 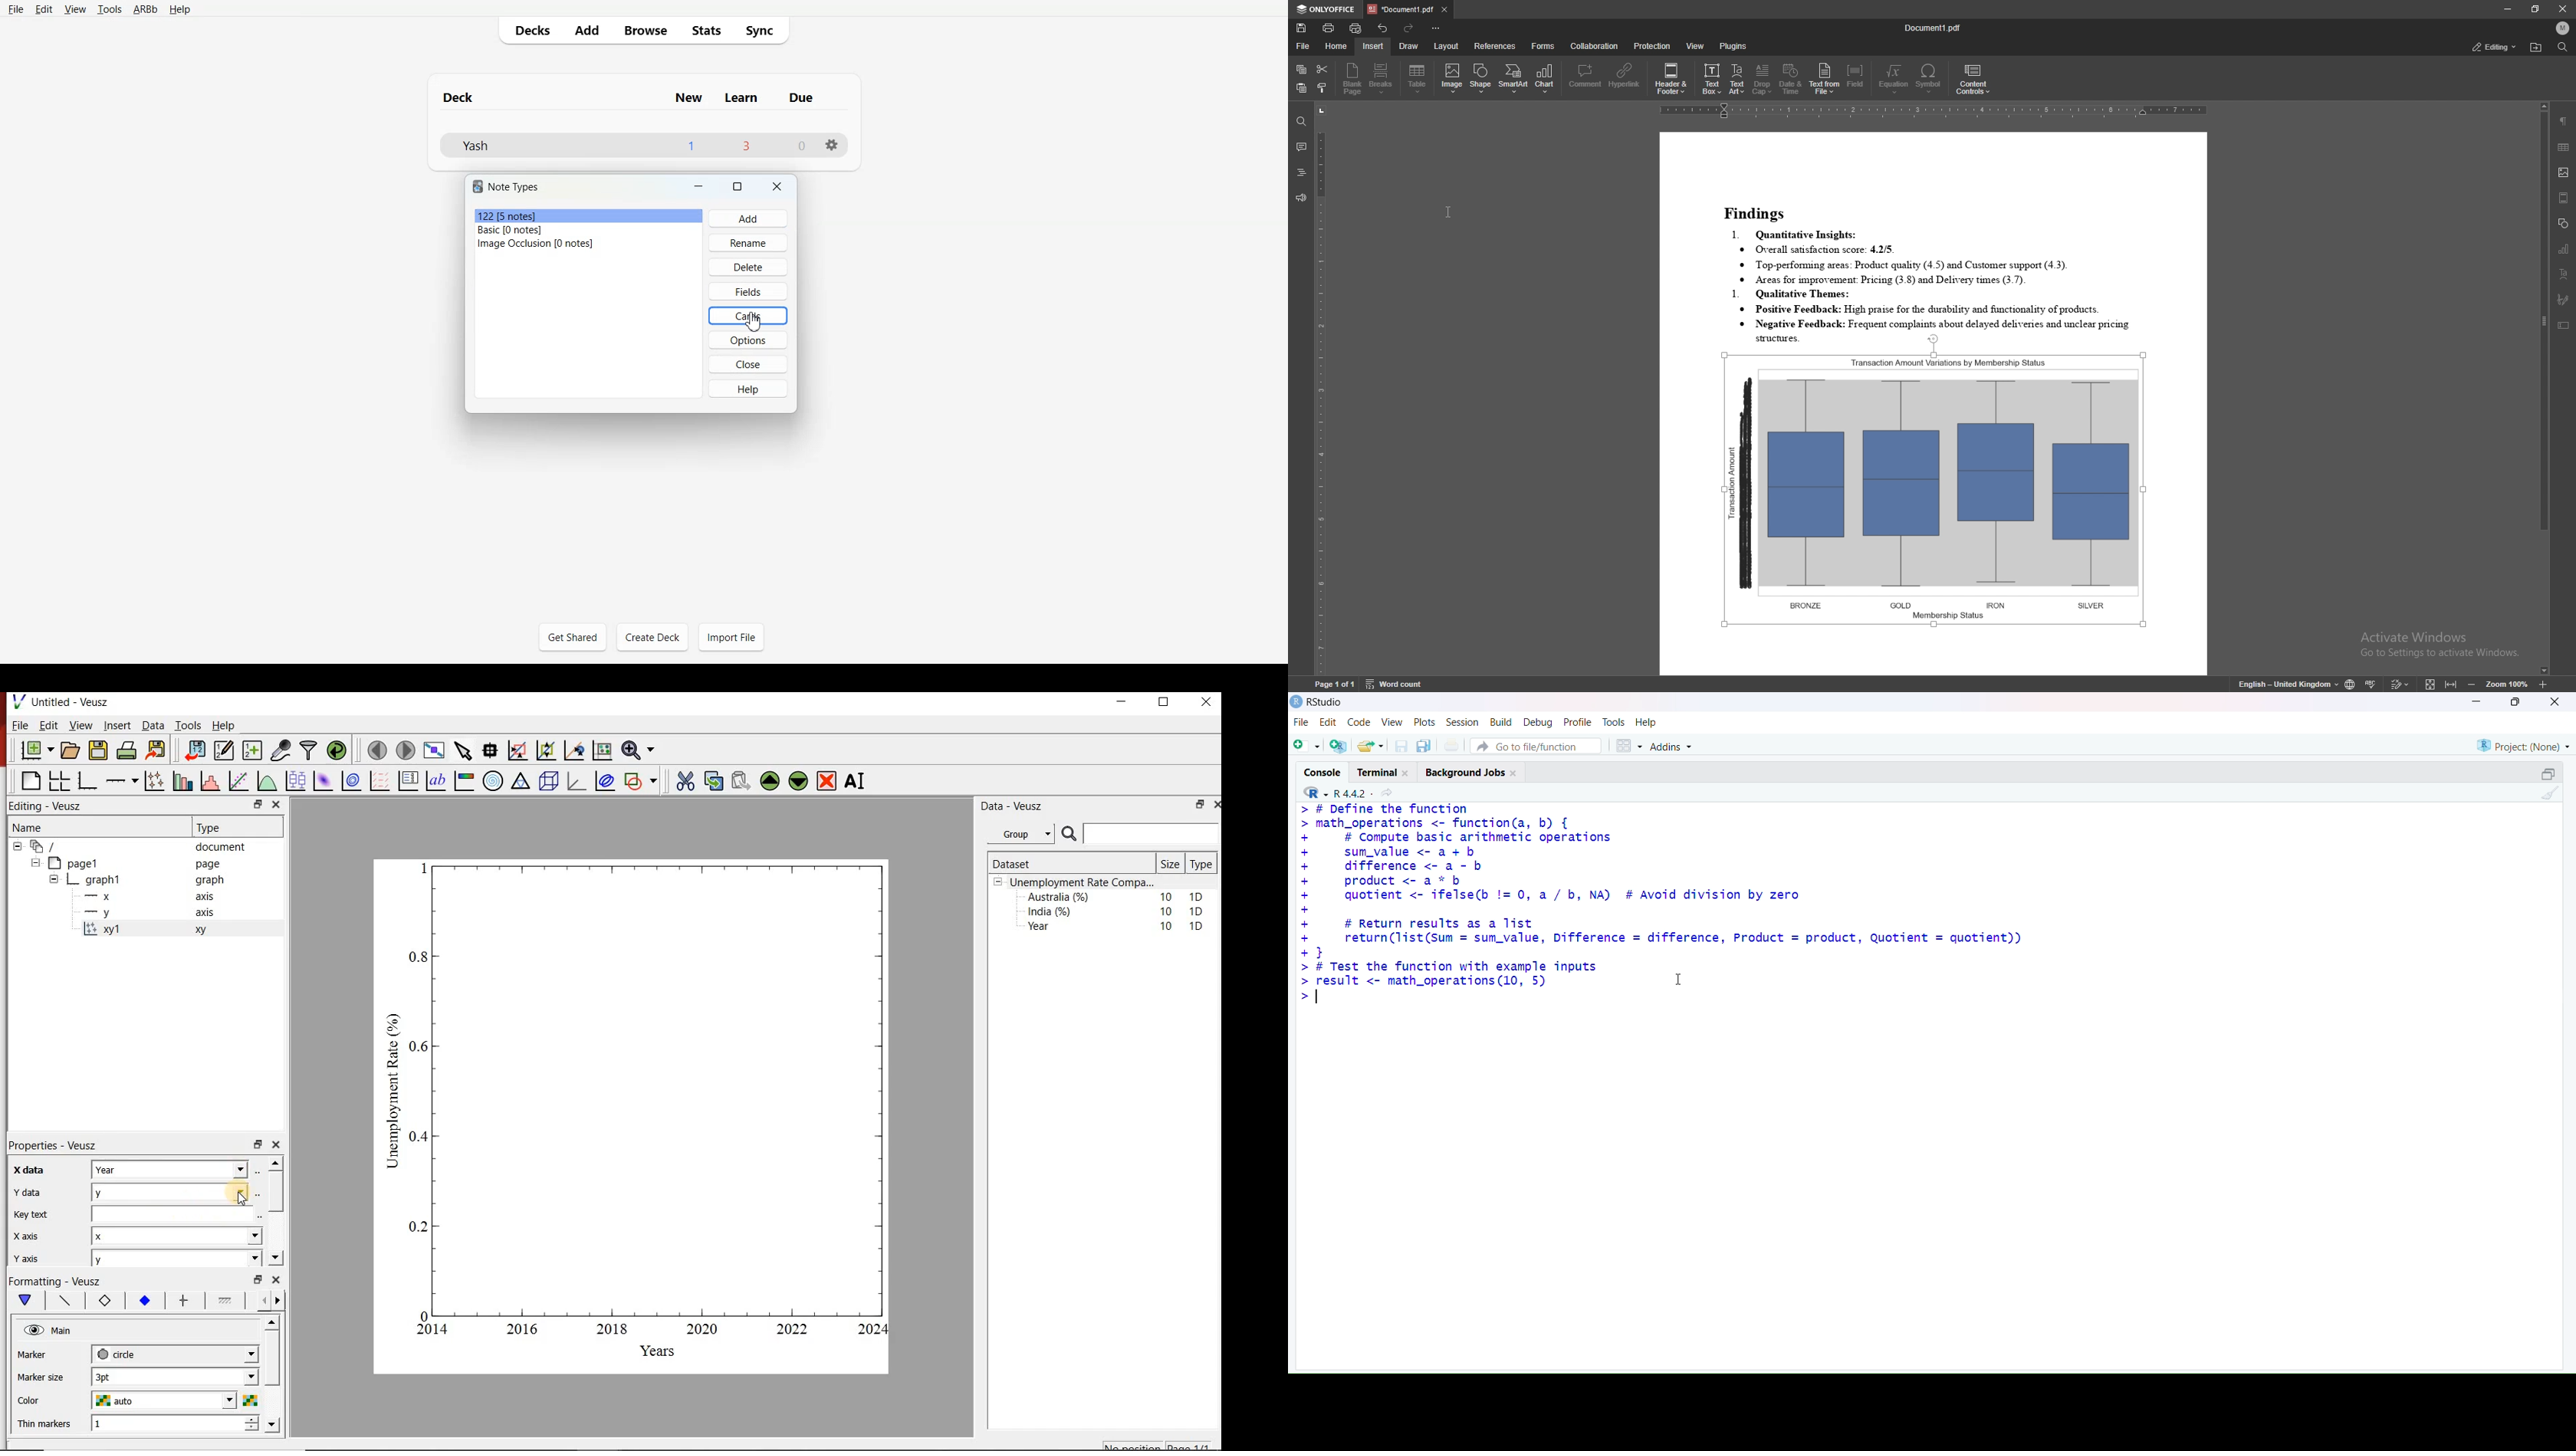 What do you see at coordinates (2477, 700) in the screenshot?
I see `Minimize` at bounding box center [2477, 700].